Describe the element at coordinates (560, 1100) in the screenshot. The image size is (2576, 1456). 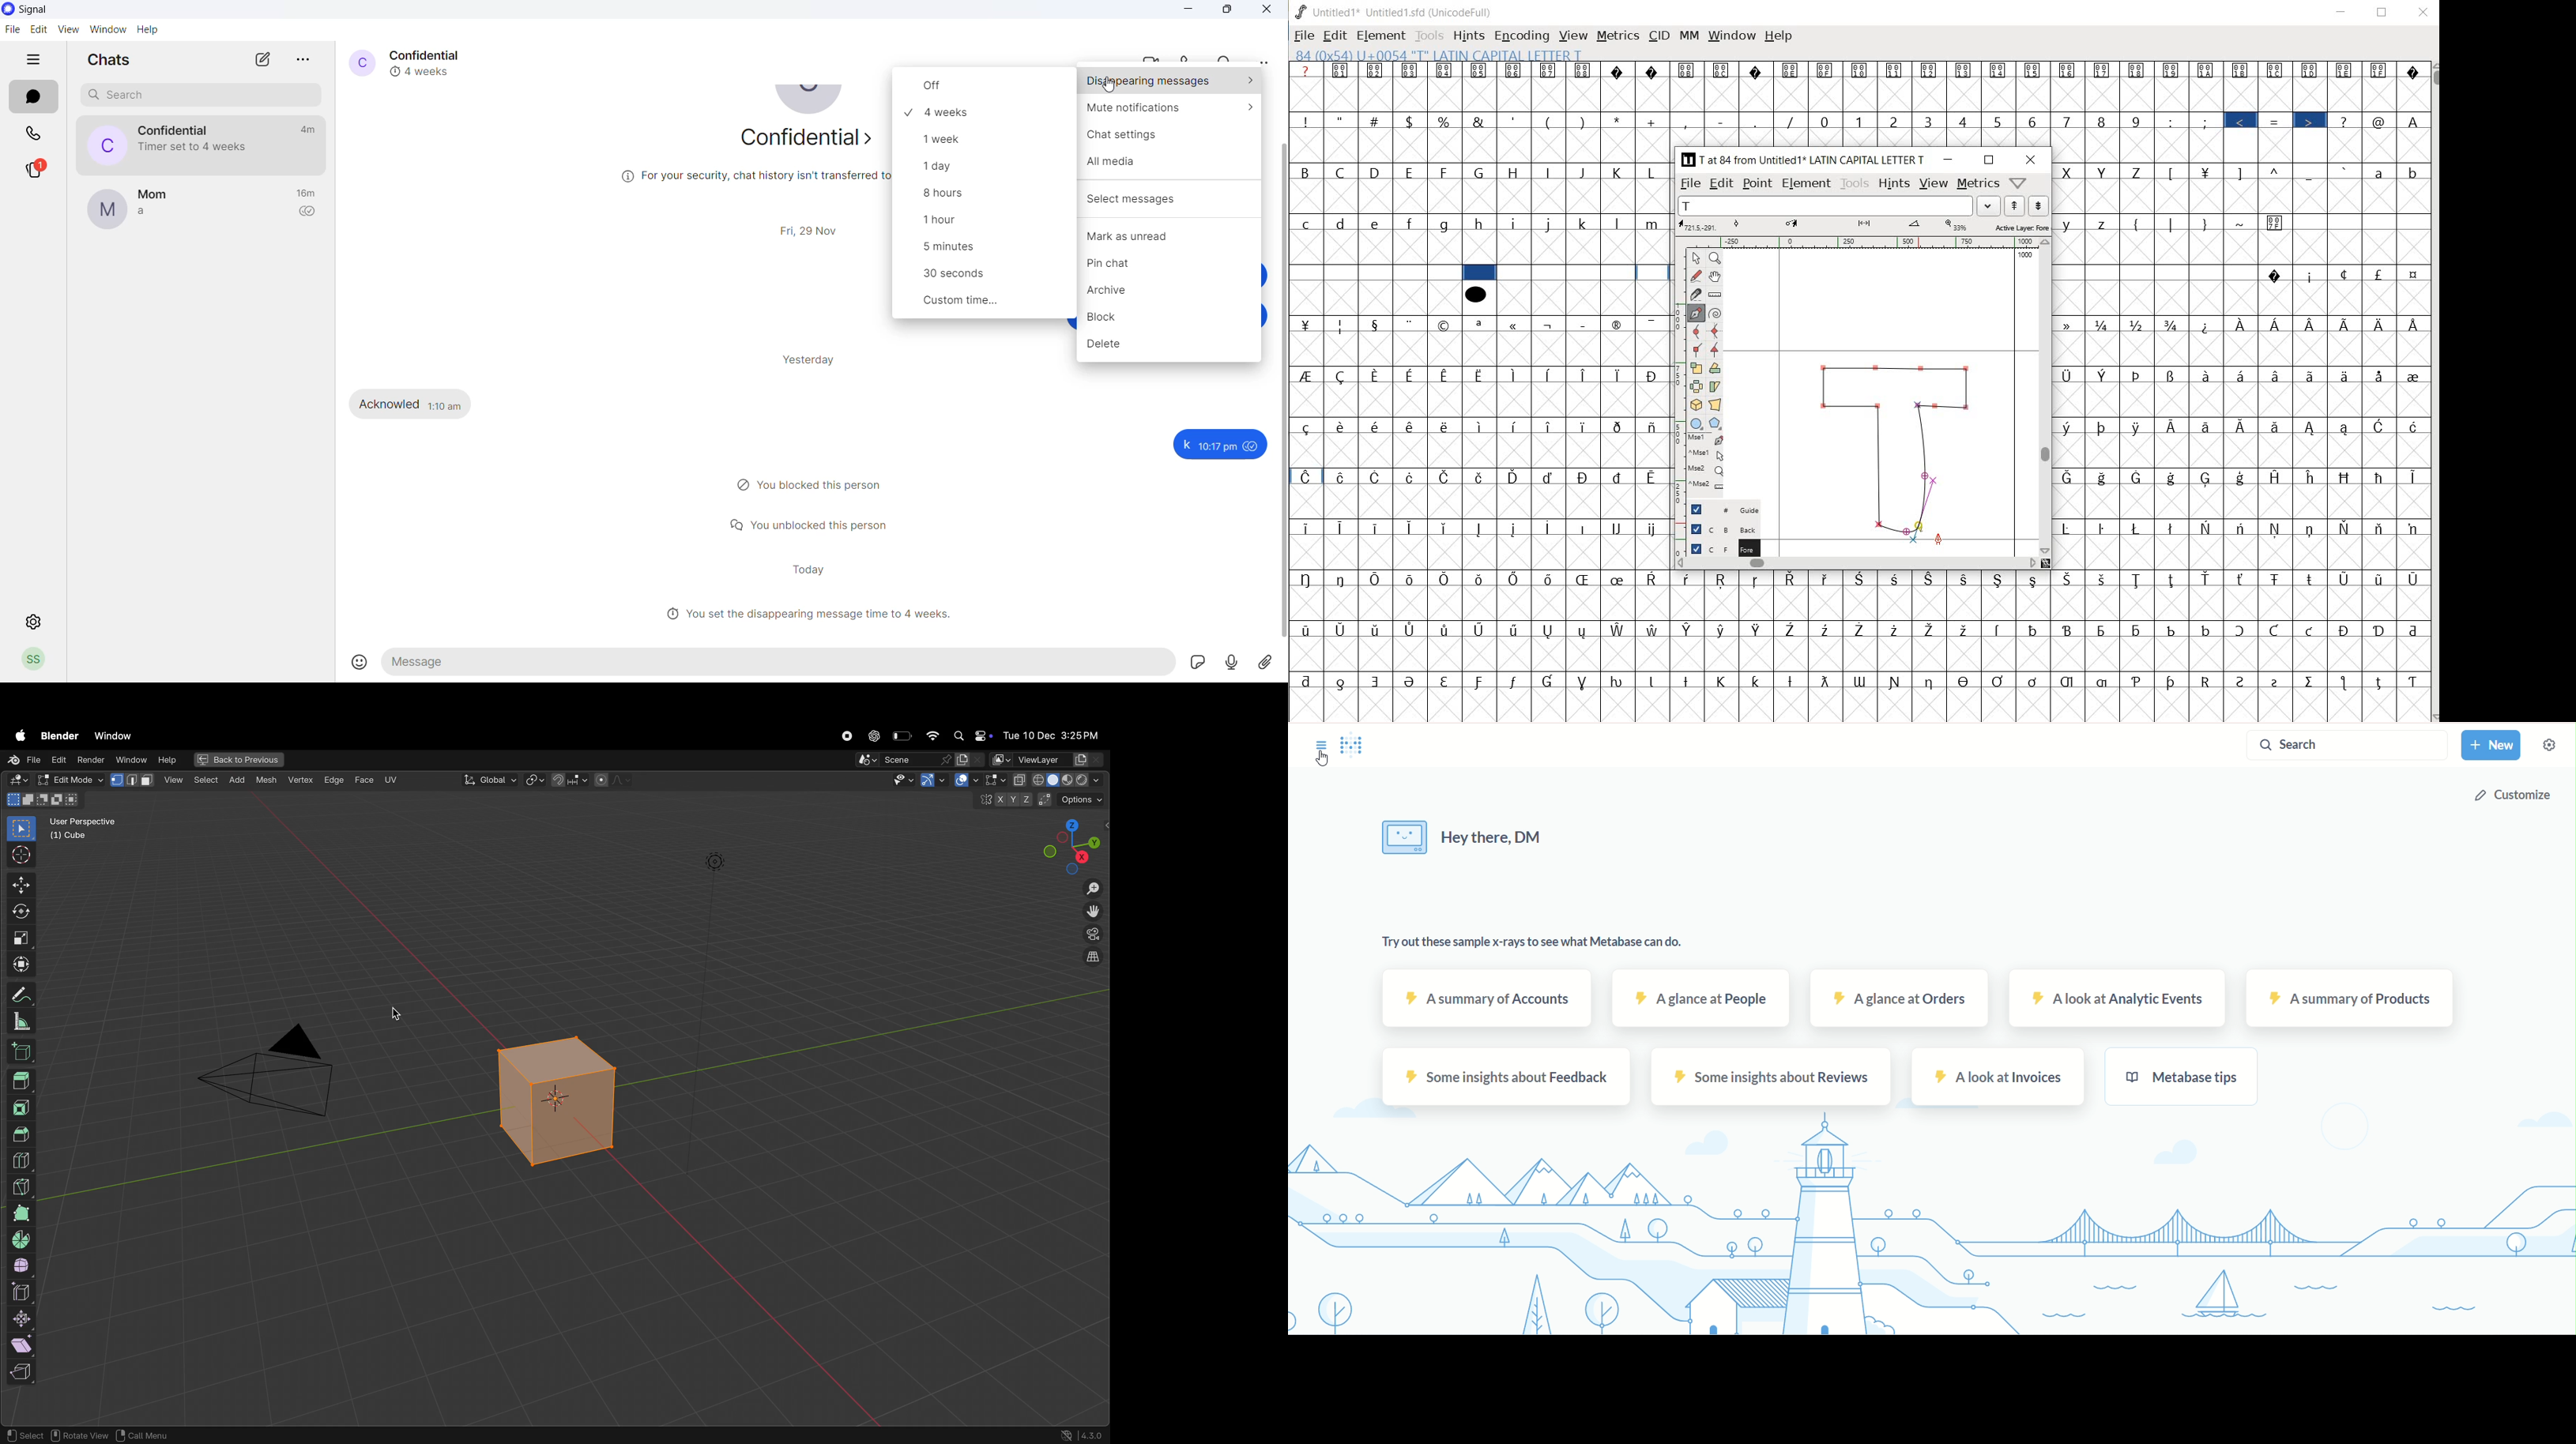
I see `3 d cube` at that location.